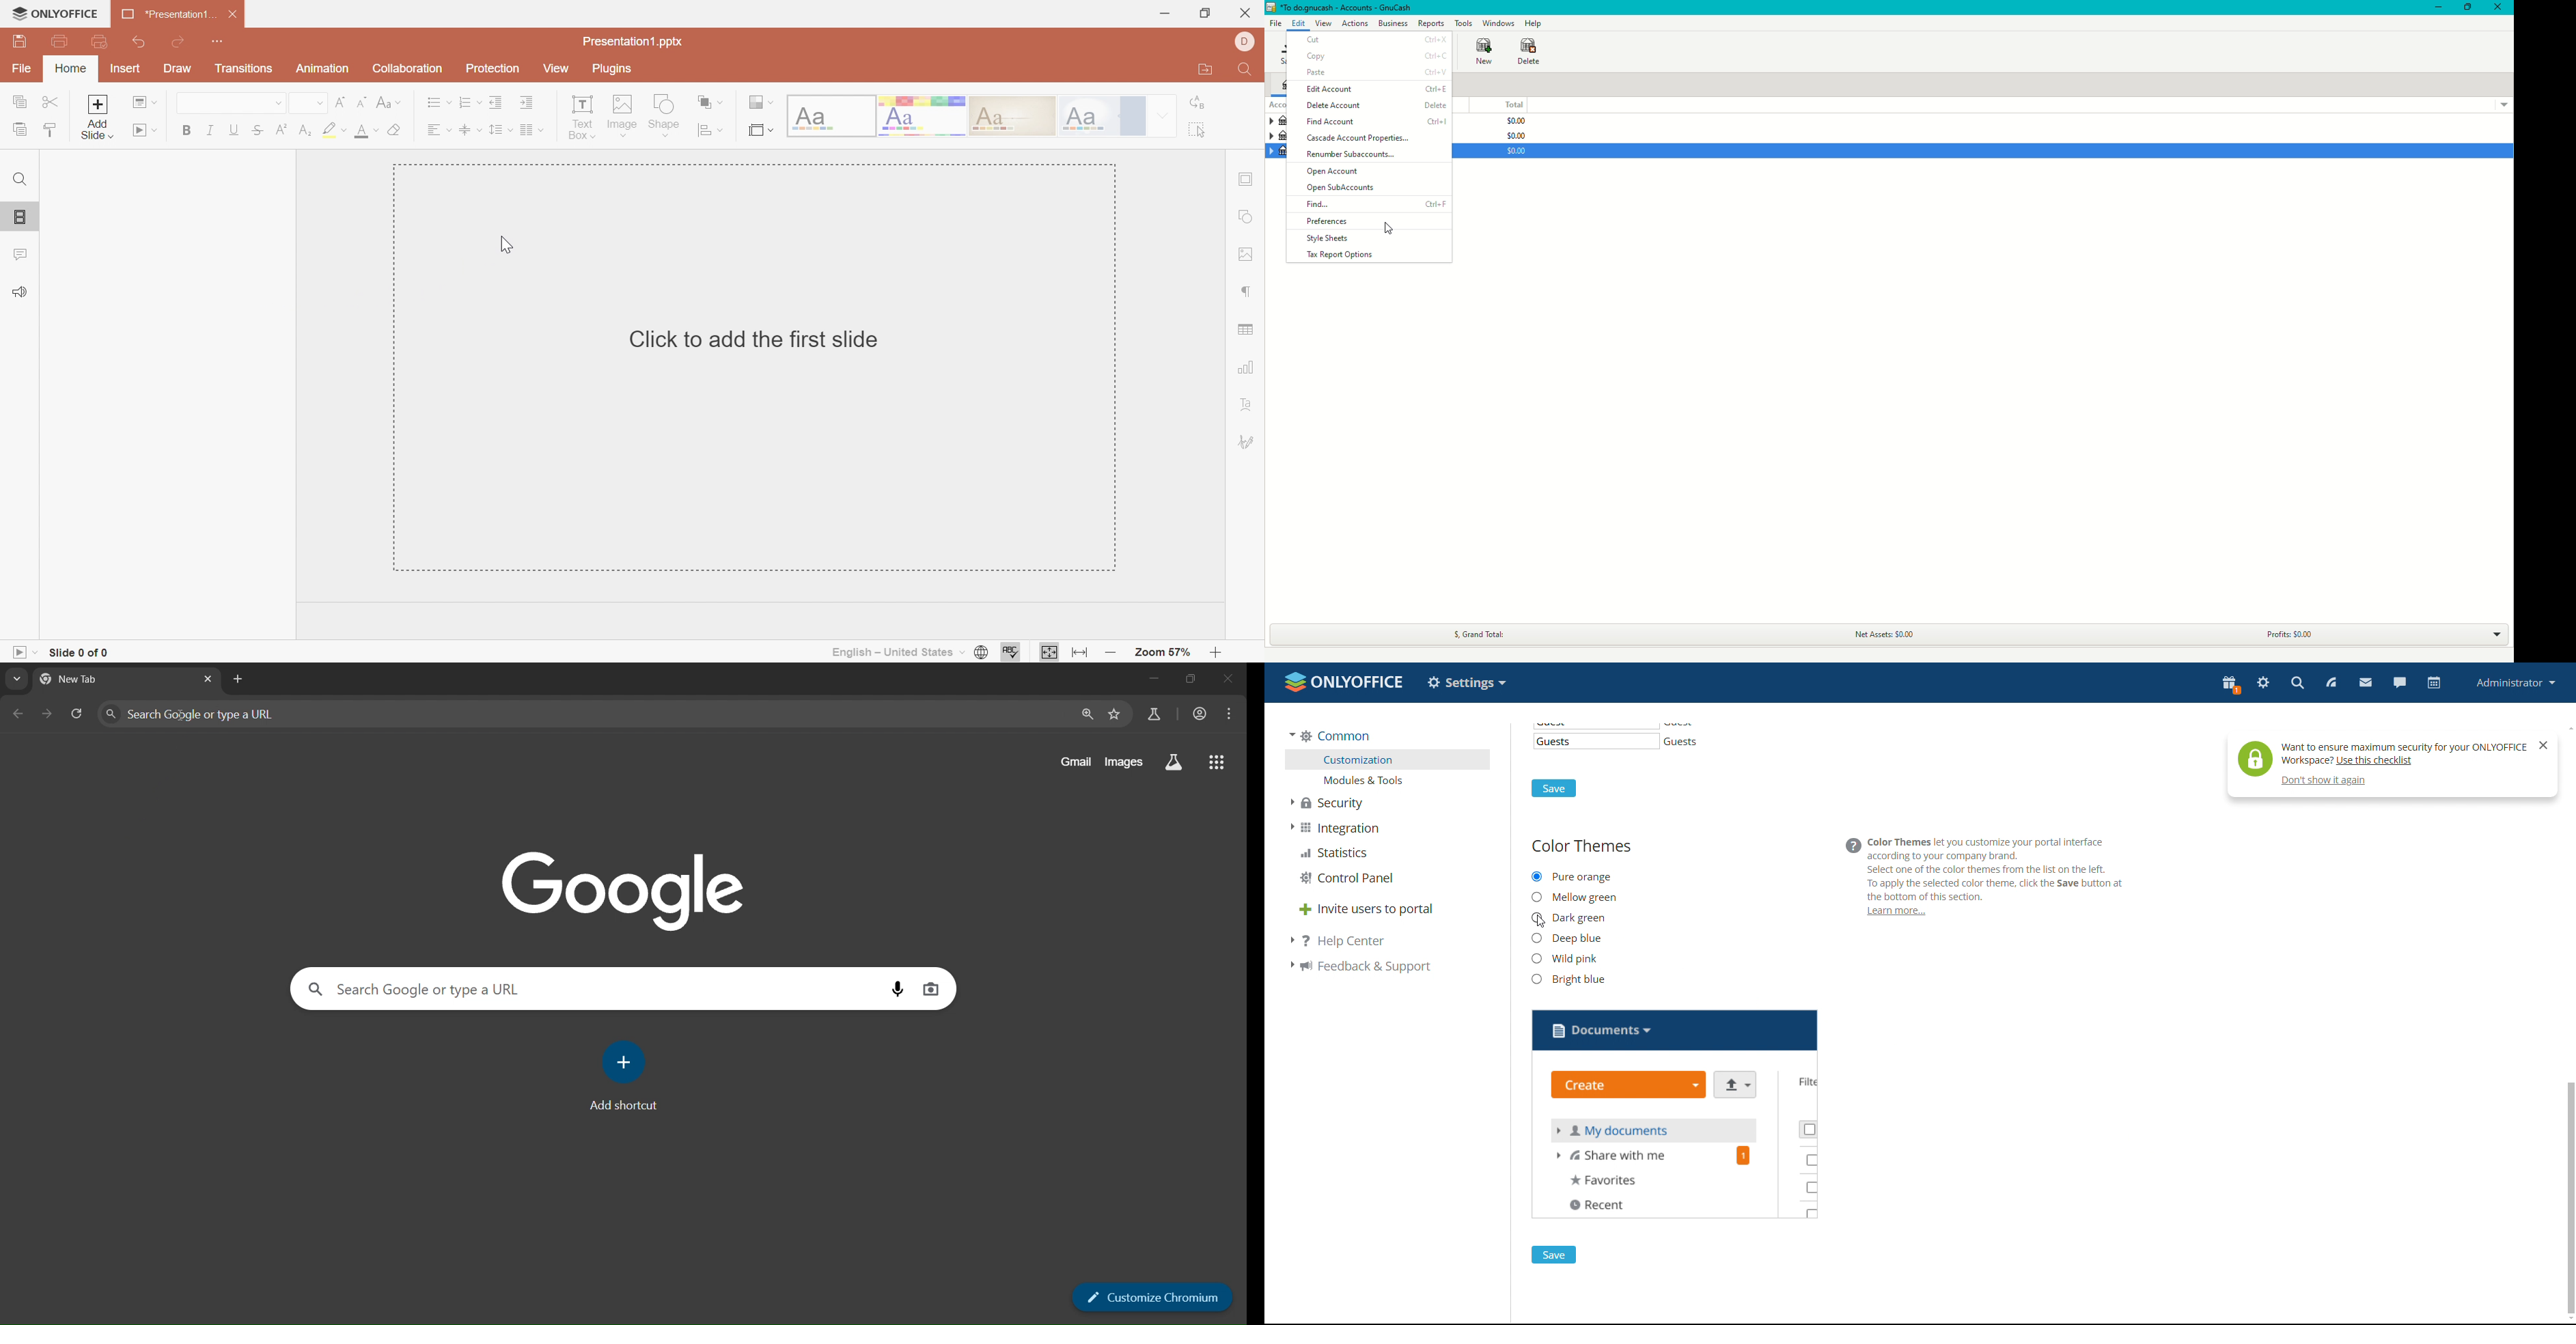 The height and width of the screenshot is (1344, 2576). What do you see at coordinates (19, 102) in the screenshot?
I see `Copy` at bounding box center [19, 102].